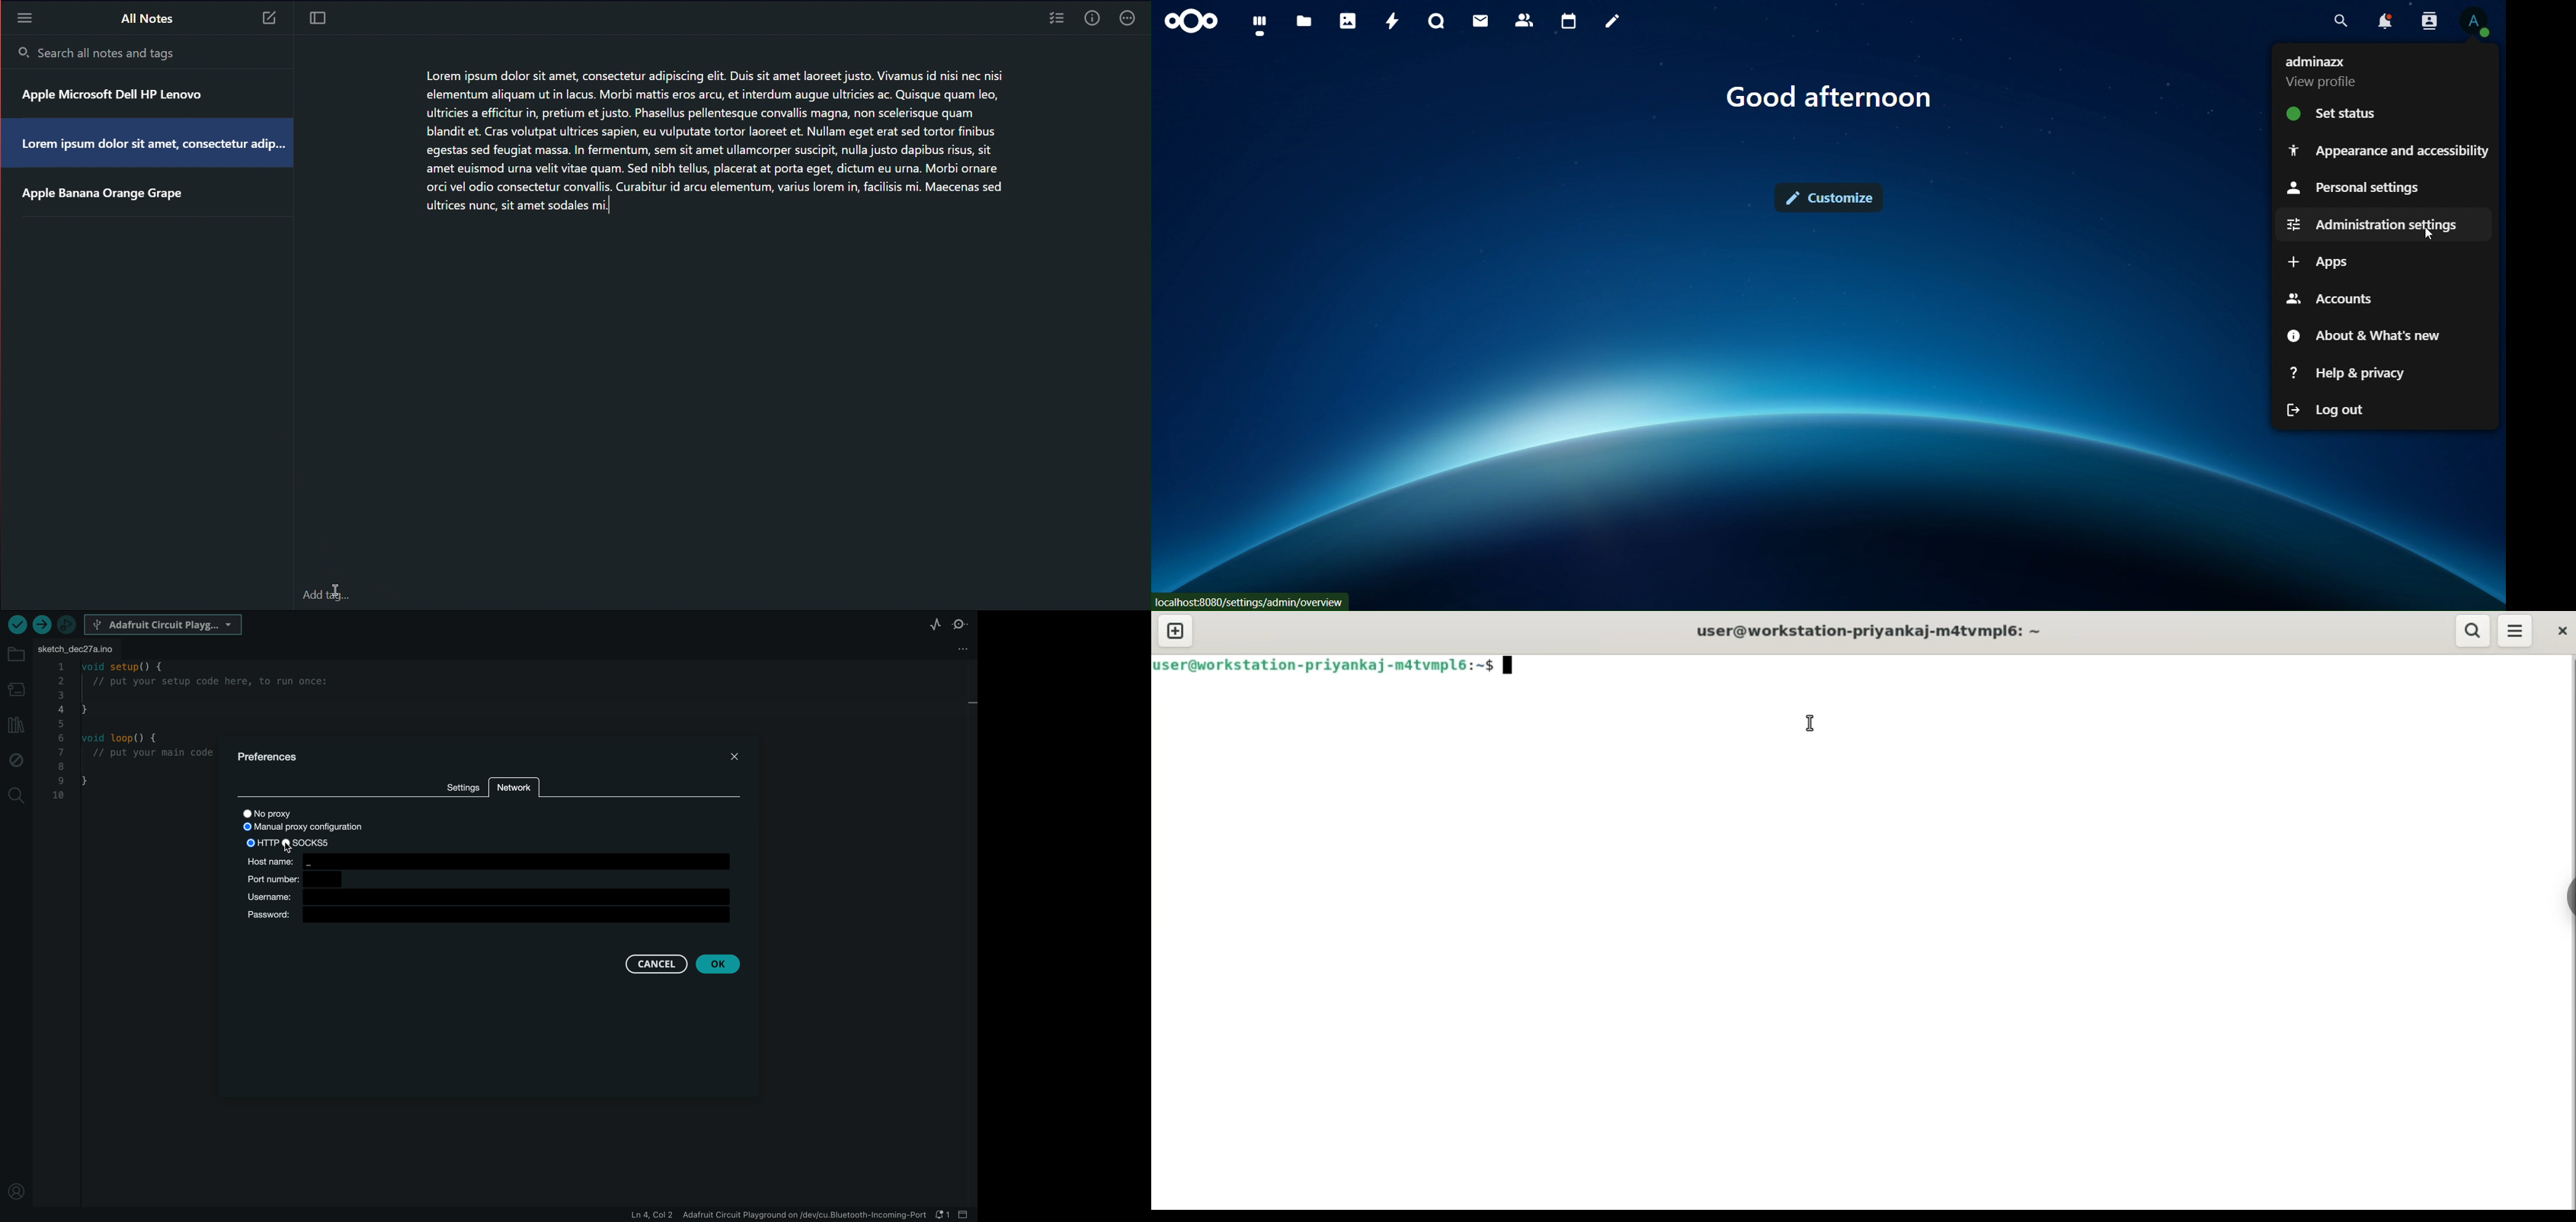 The width and height of the screenshot is (2576, 1232). What do you see at coordinates (2427, 20) in the screenshot?
I see `search contact` at bounding box center [2427, 20].